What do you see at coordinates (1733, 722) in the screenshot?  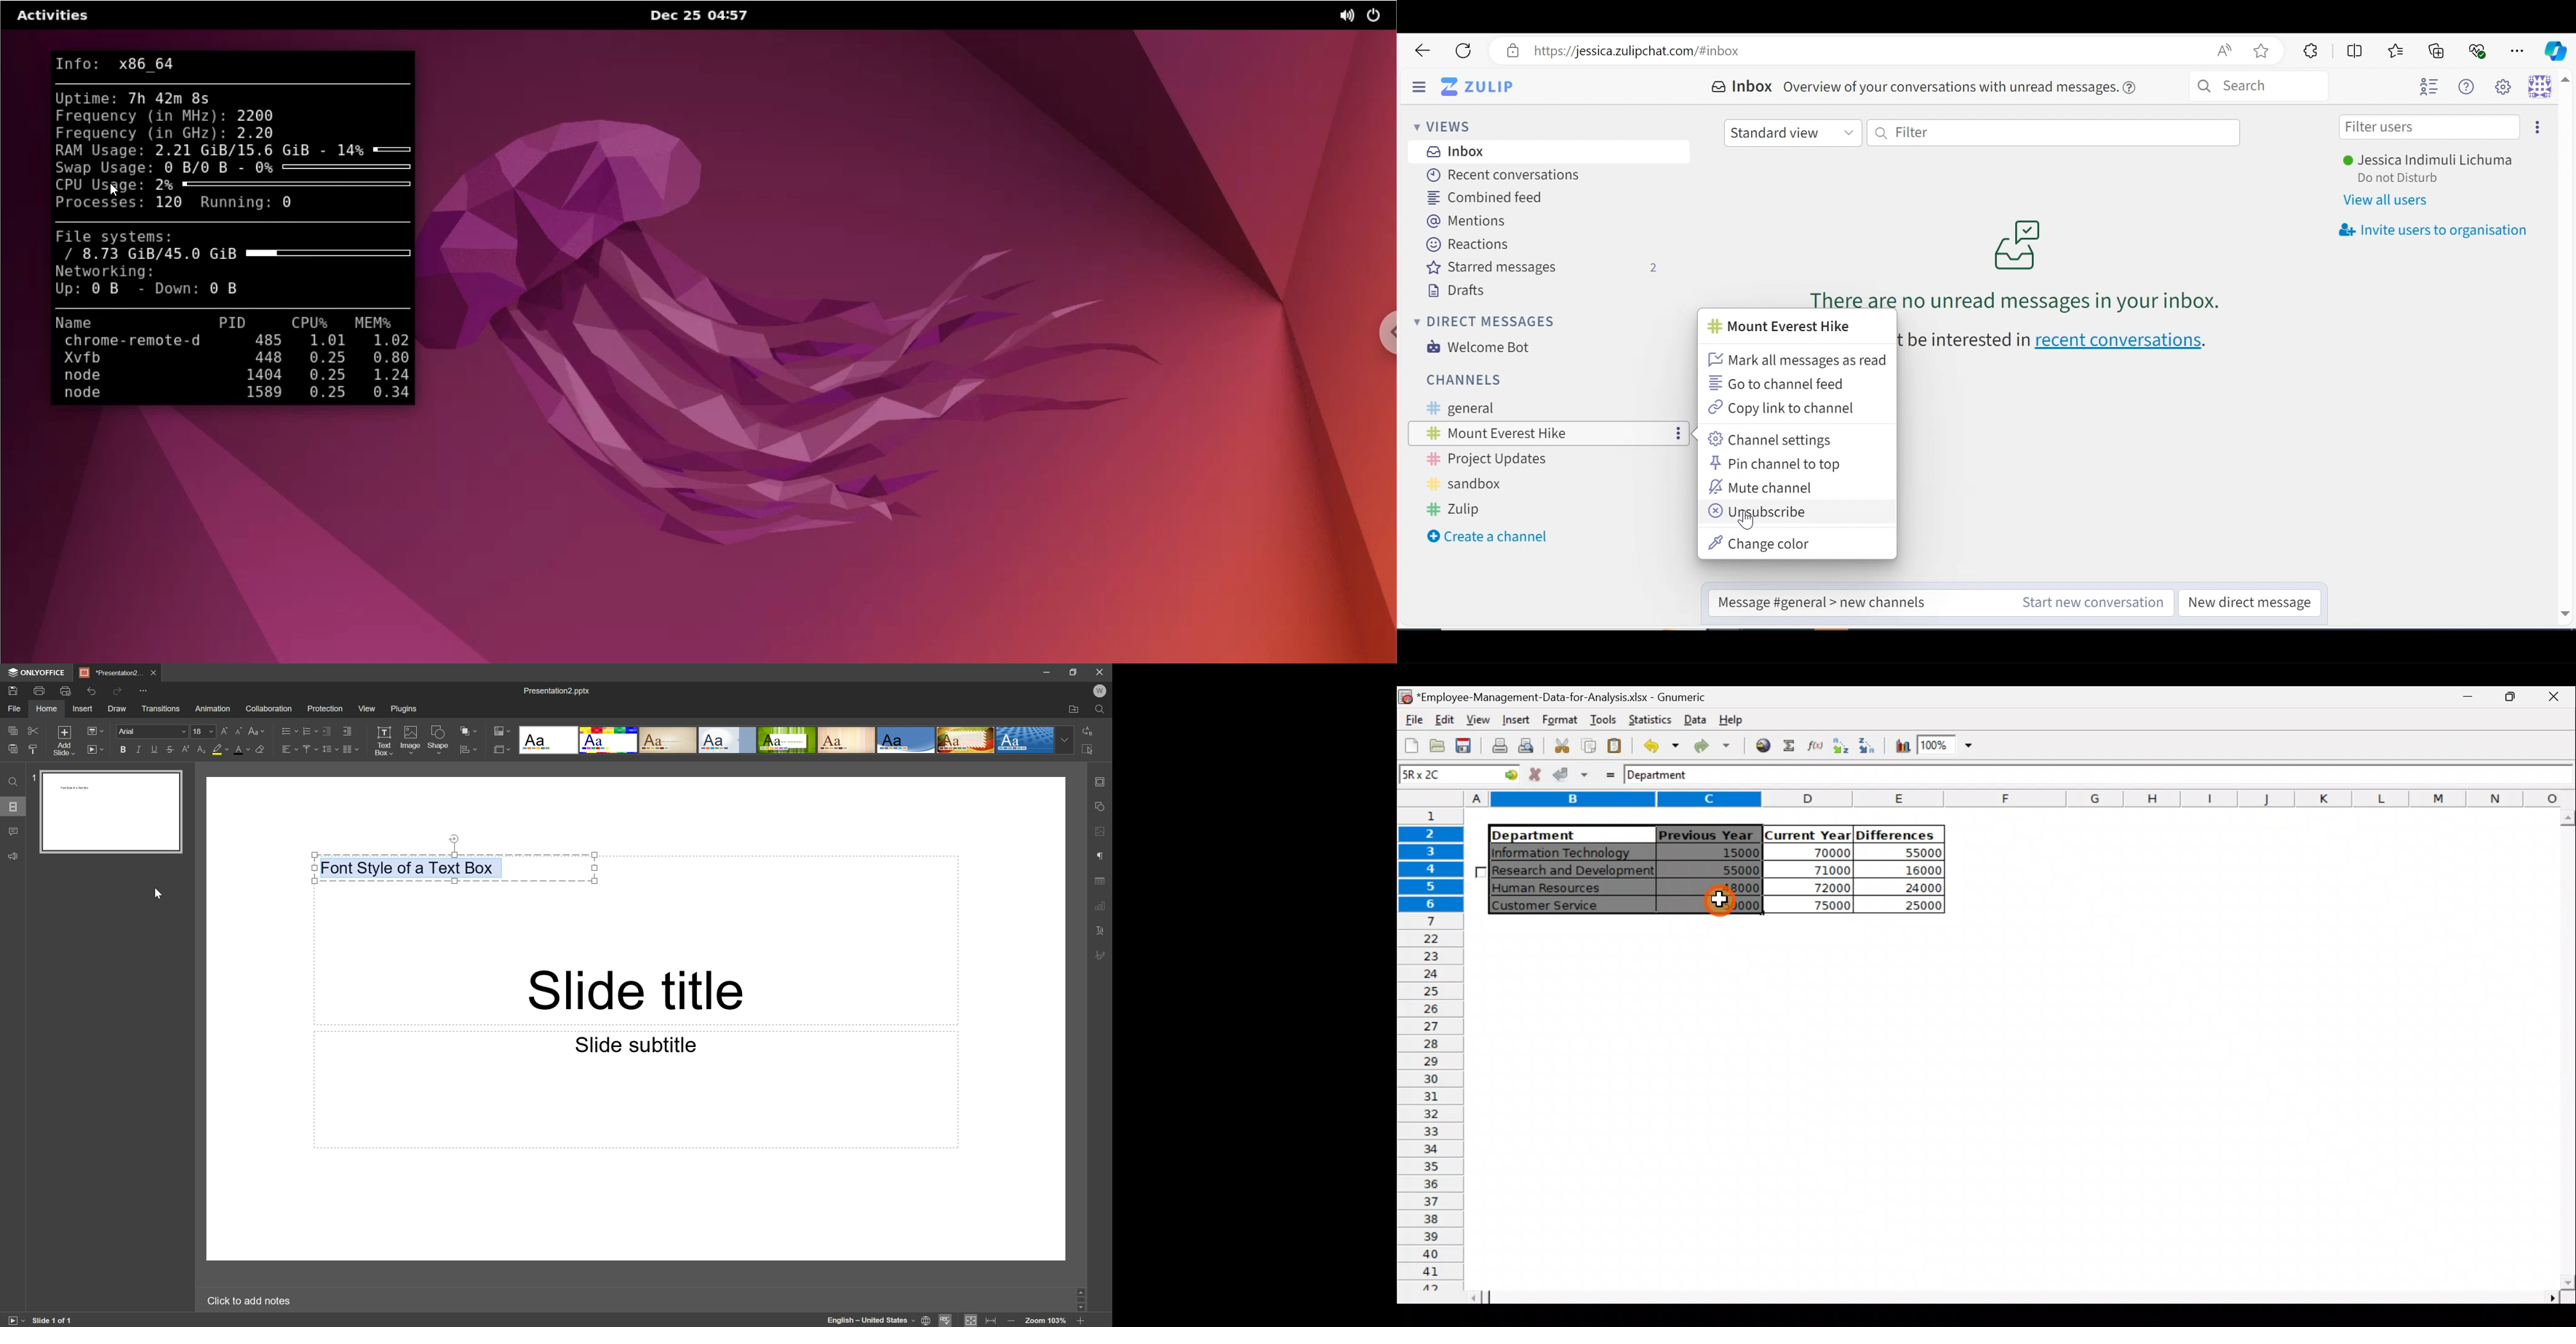 I see `Help` at bounding box center [1733, 722].